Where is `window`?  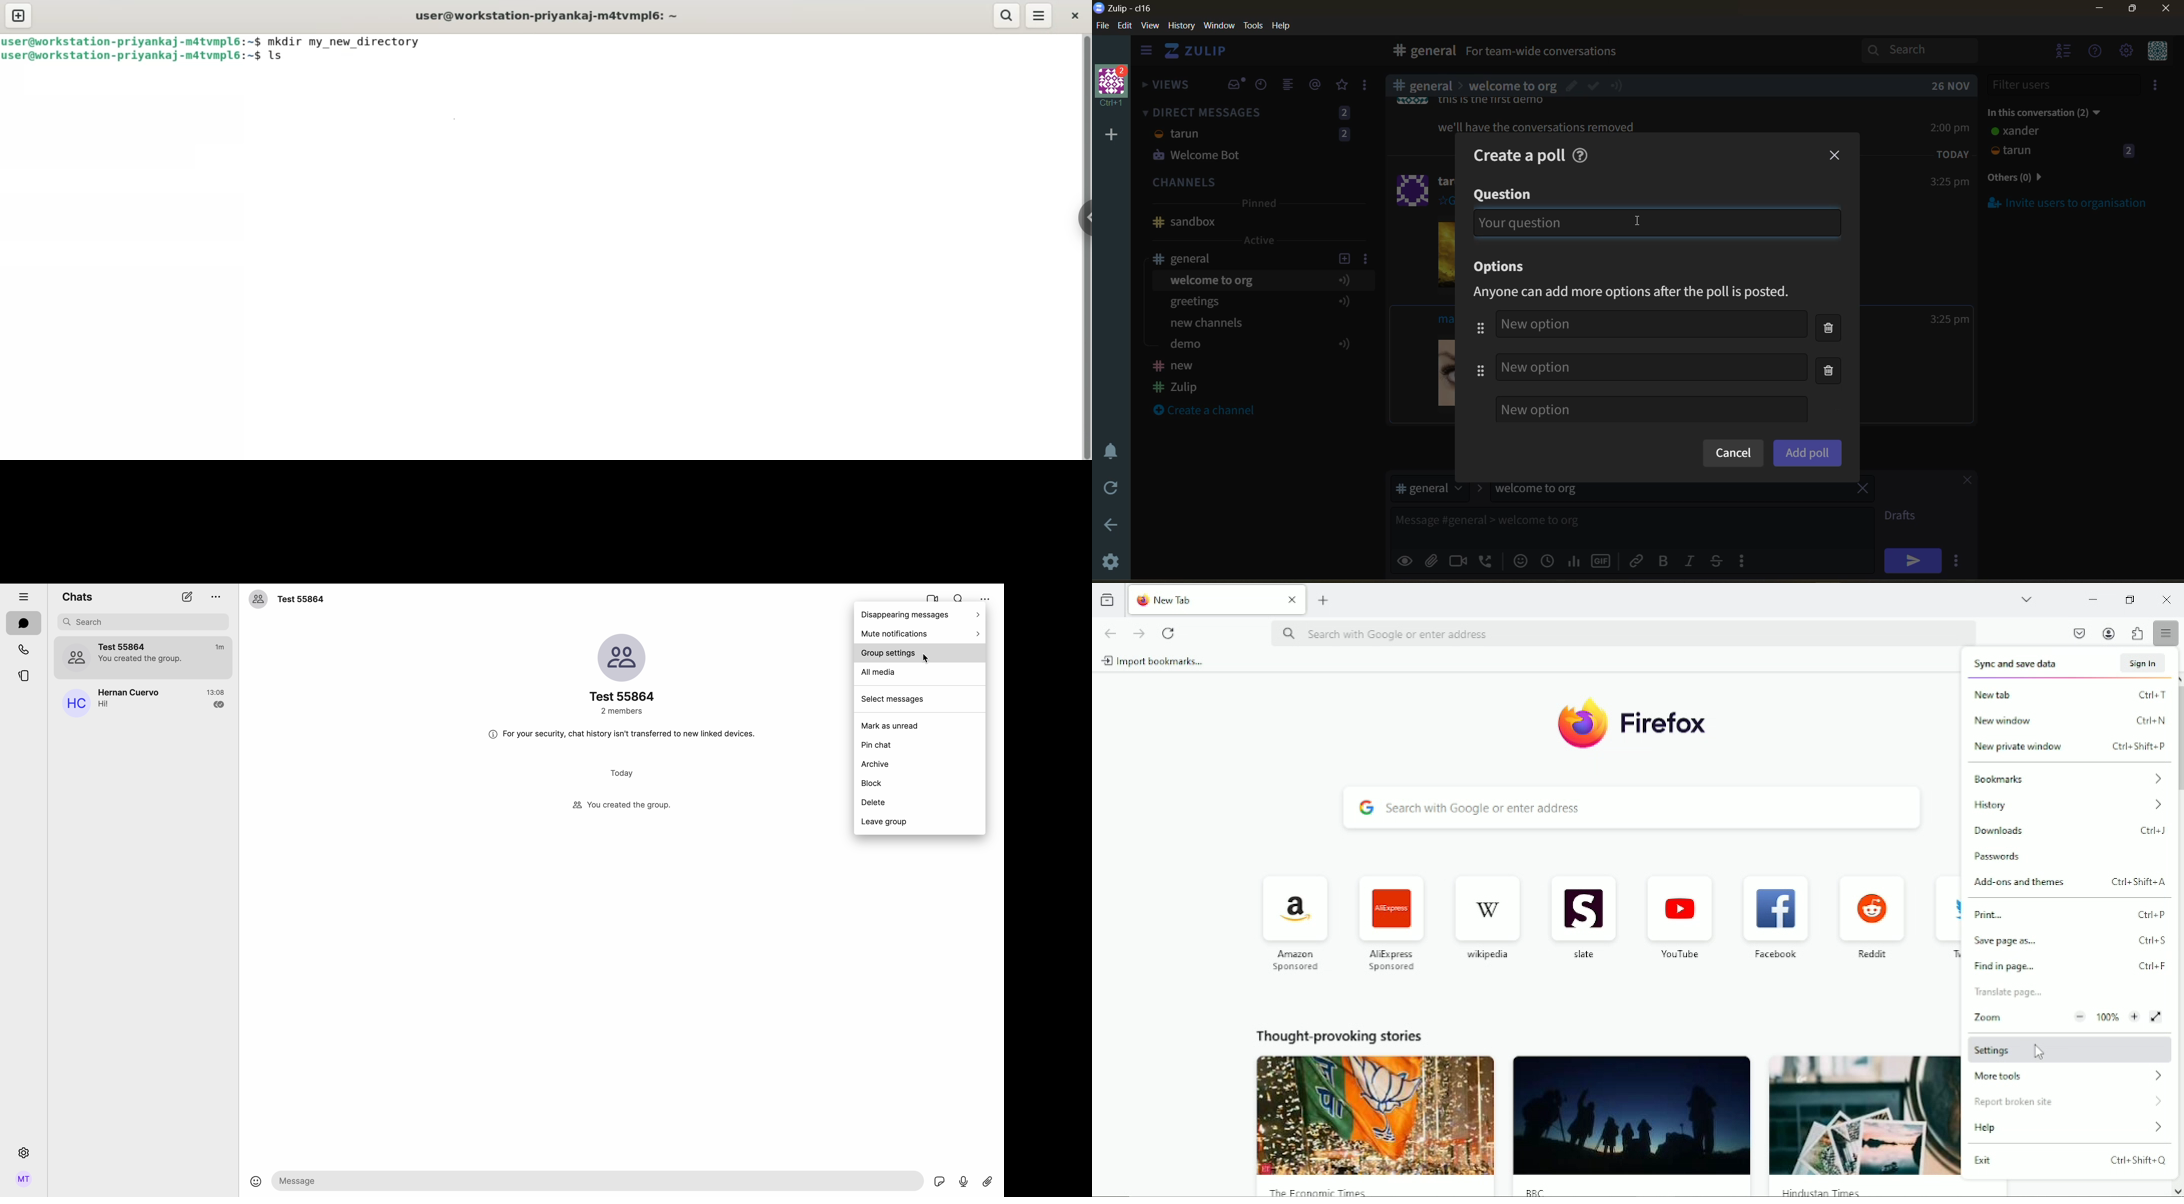 window is located at coordinates (1218, 26).